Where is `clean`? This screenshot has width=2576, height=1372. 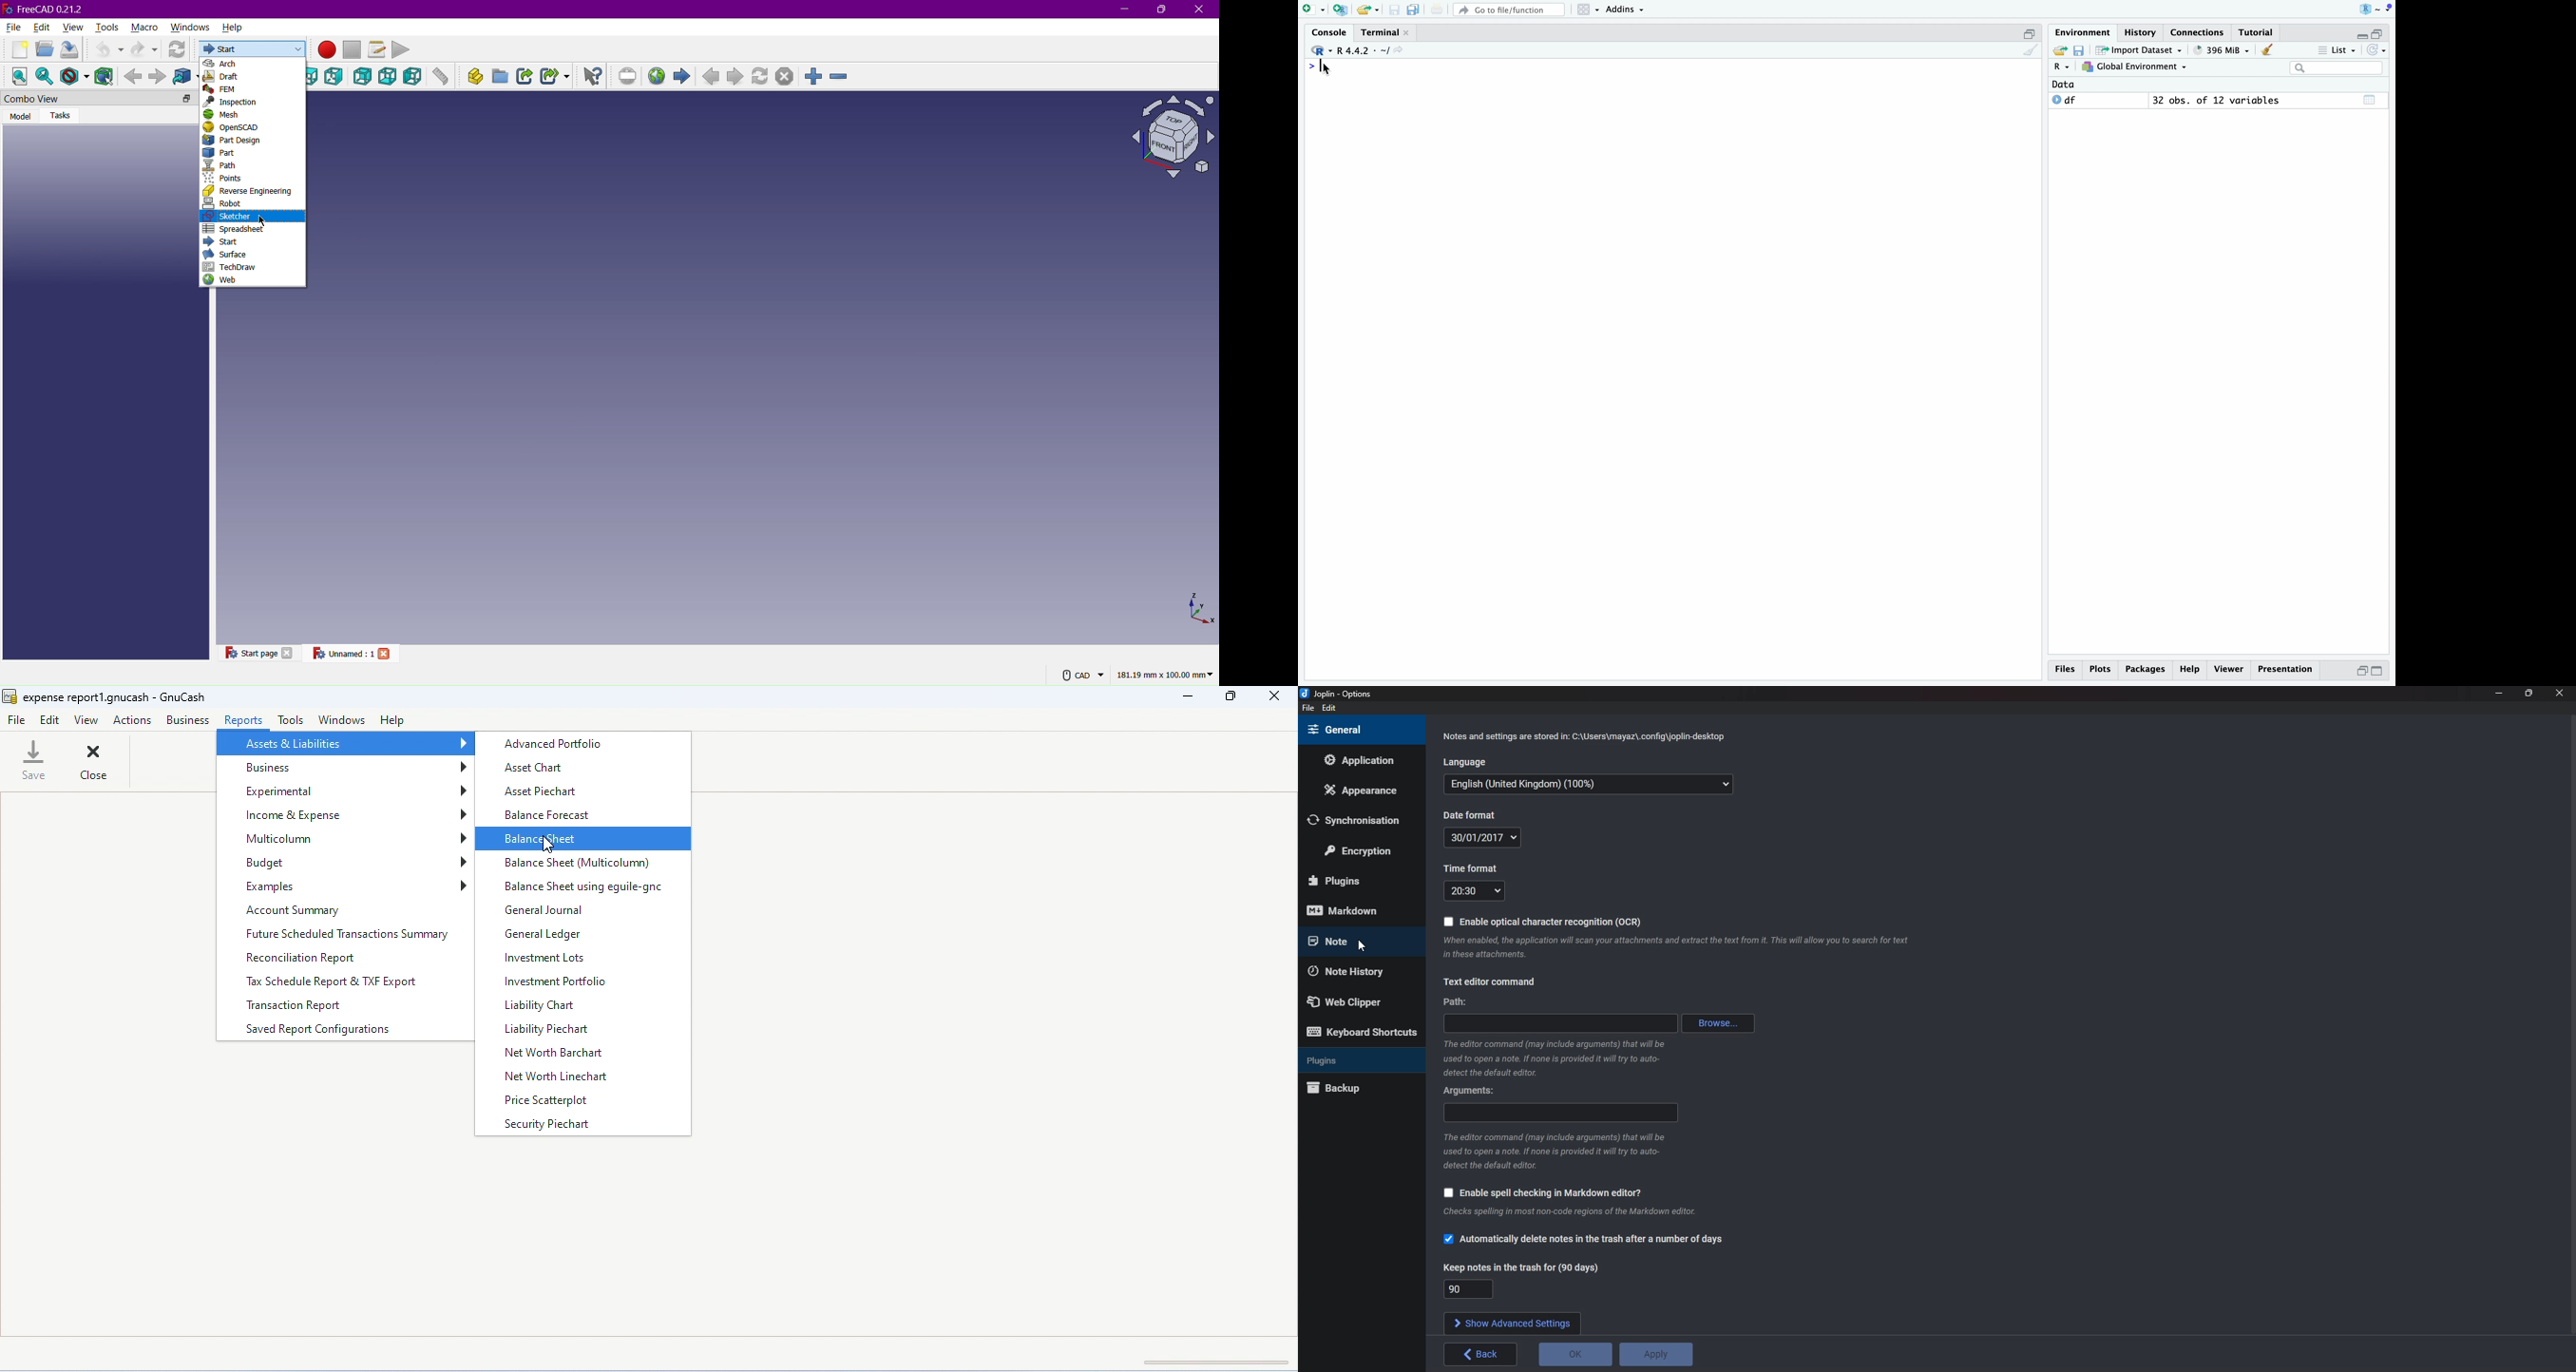
clean is located at coordinates (2031, 50).